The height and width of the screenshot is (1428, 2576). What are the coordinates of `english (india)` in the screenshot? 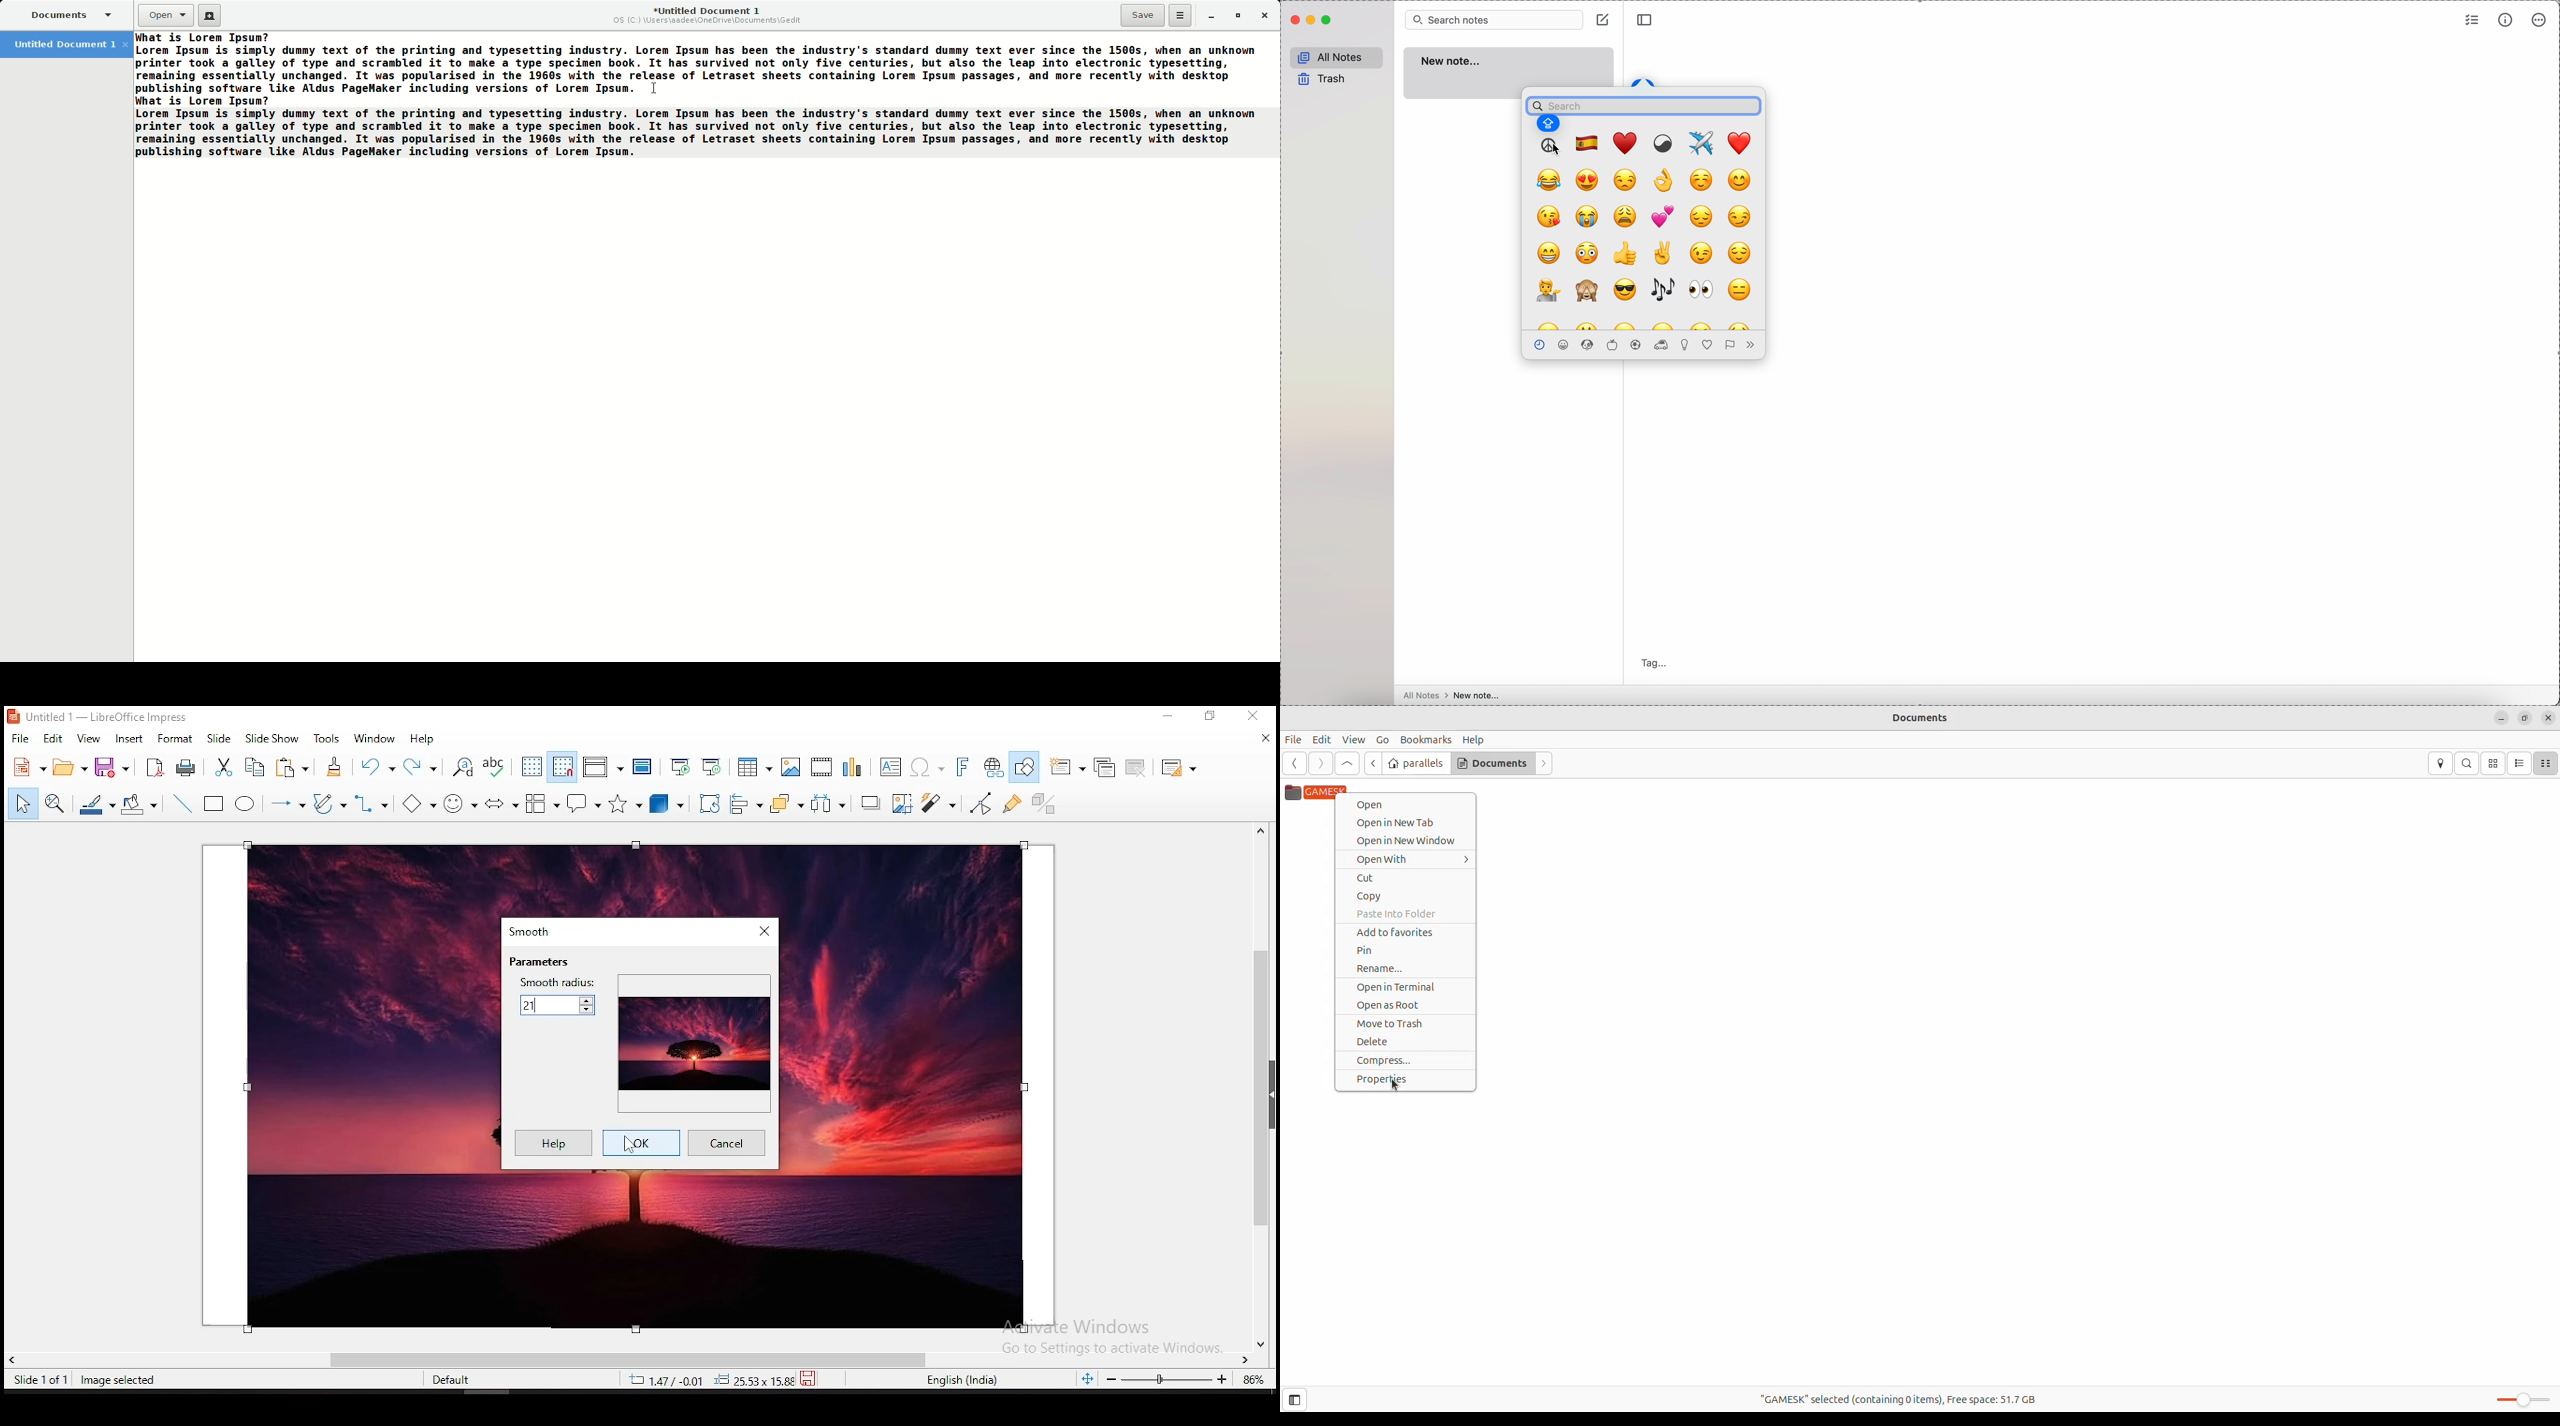 It's located at (962, 1380).